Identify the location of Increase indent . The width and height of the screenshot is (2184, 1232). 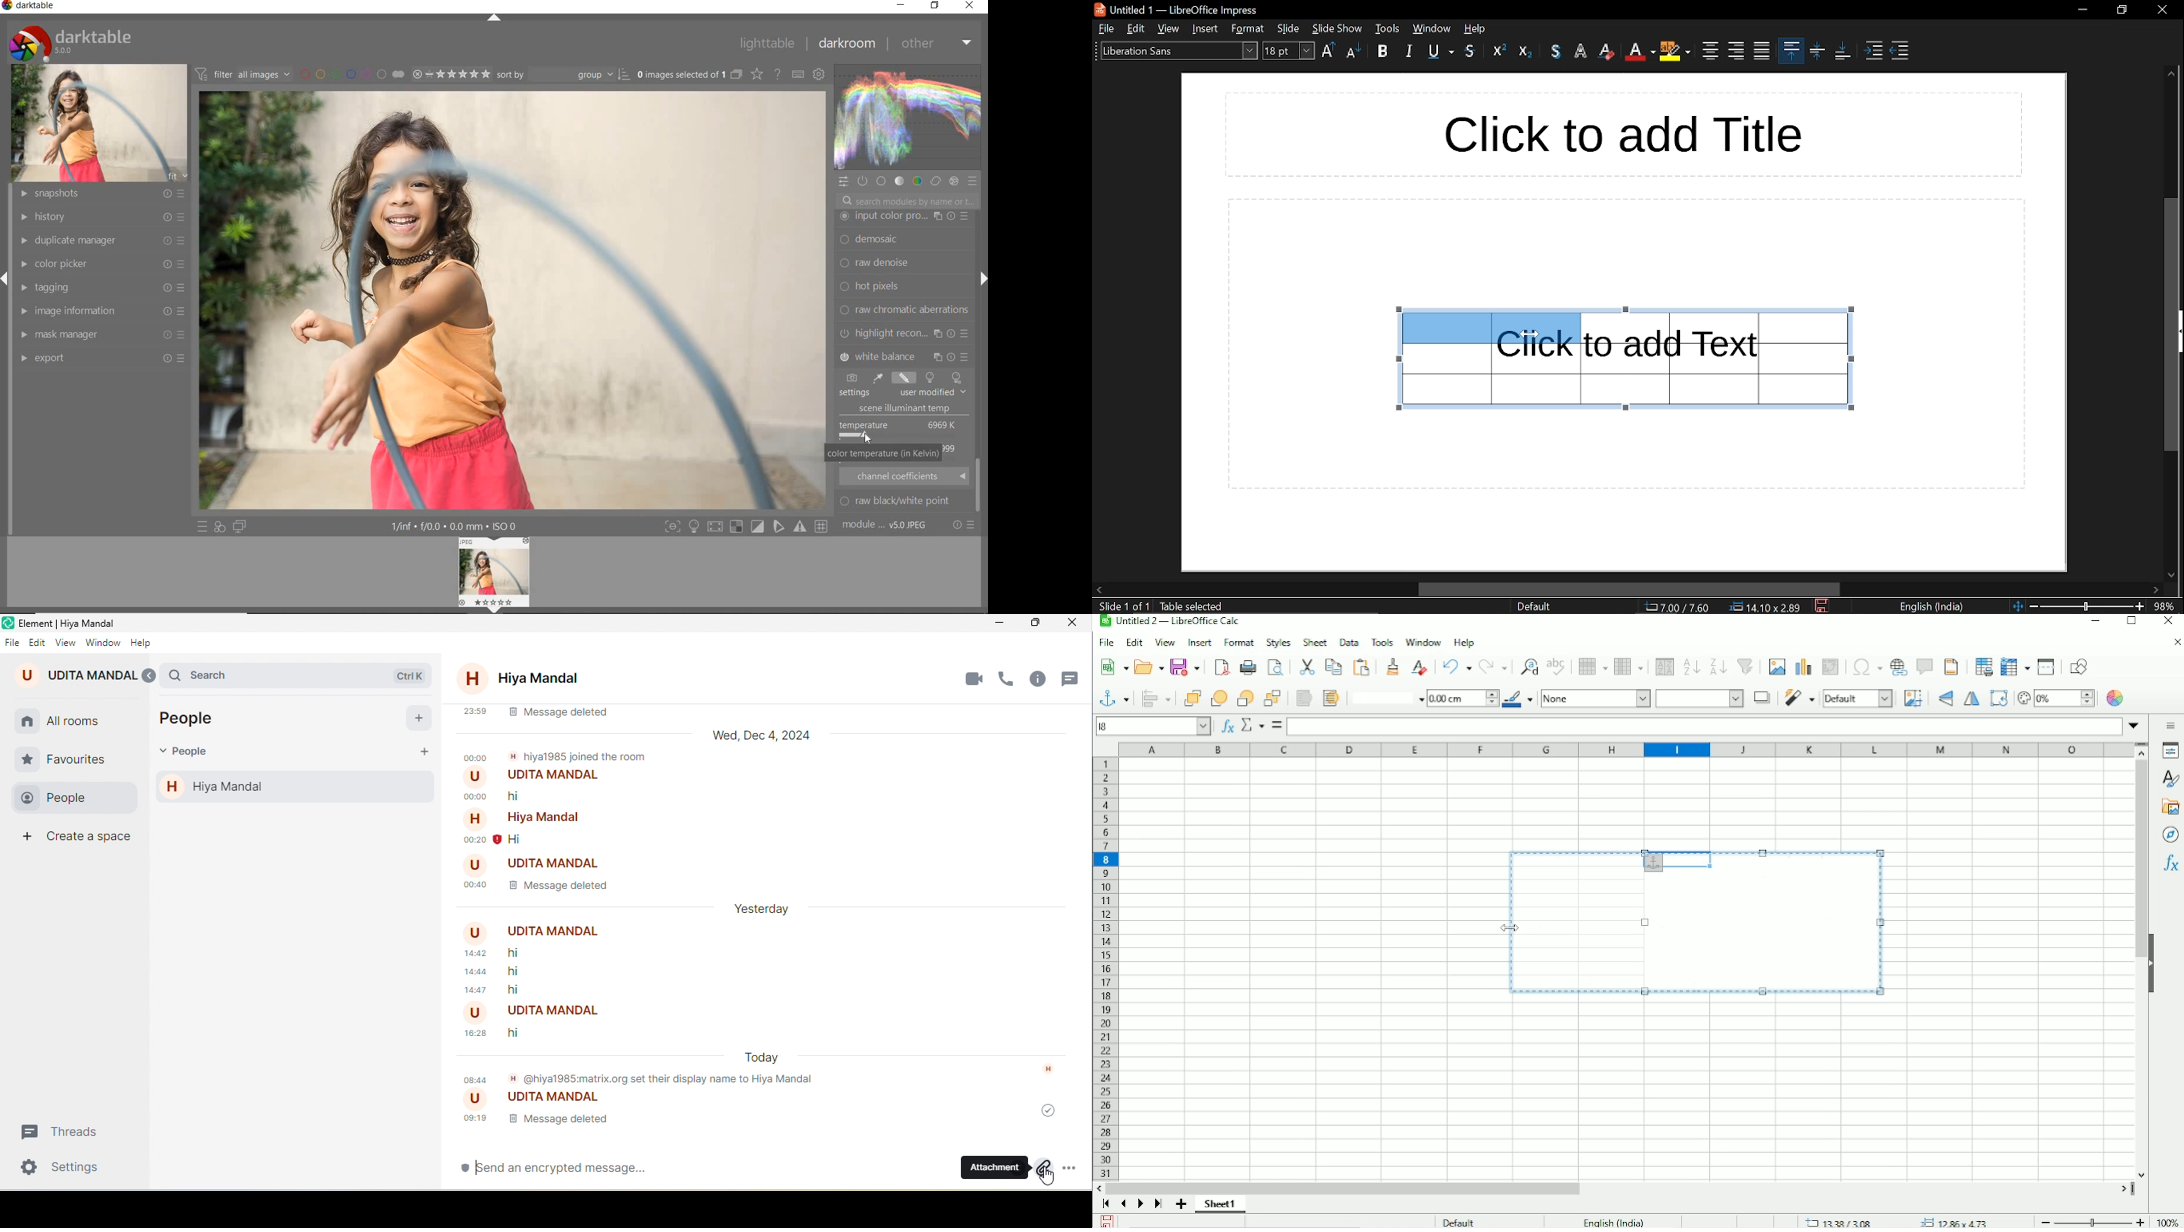
(1876, 52).